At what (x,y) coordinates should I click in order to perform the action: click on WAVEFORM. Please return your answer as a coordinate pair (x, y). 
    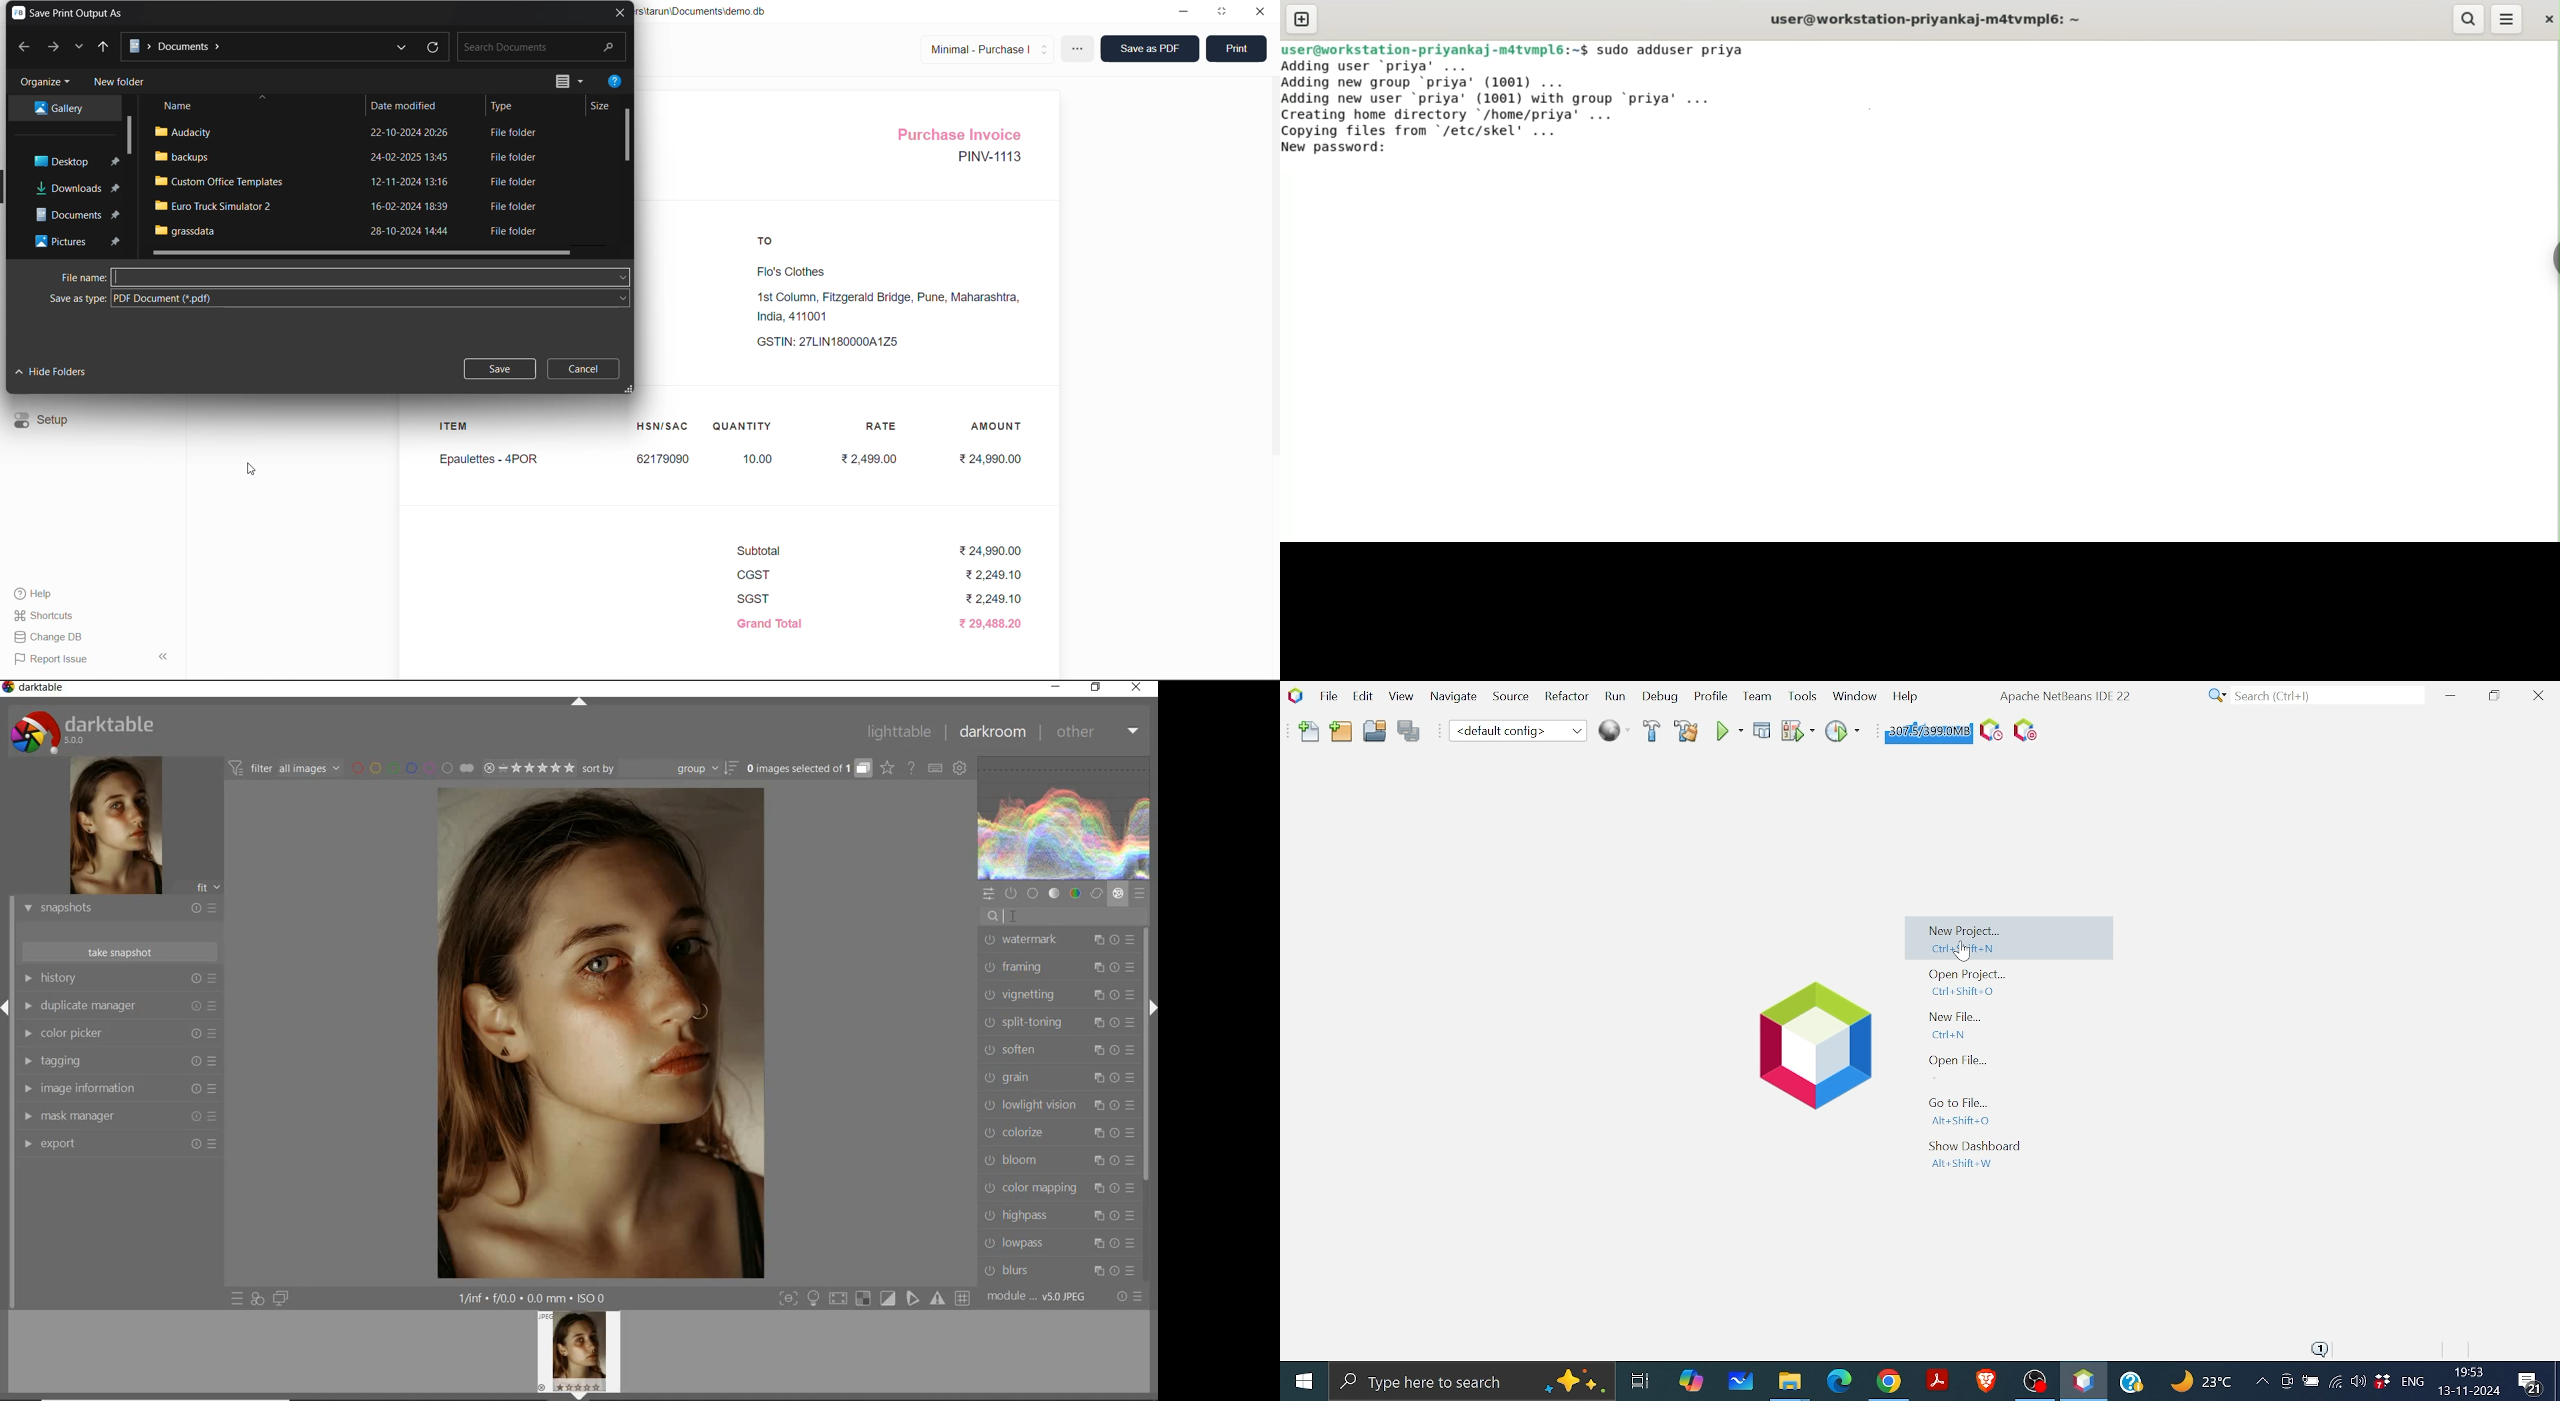
    Looking at the image, I should click on (1064, 818).